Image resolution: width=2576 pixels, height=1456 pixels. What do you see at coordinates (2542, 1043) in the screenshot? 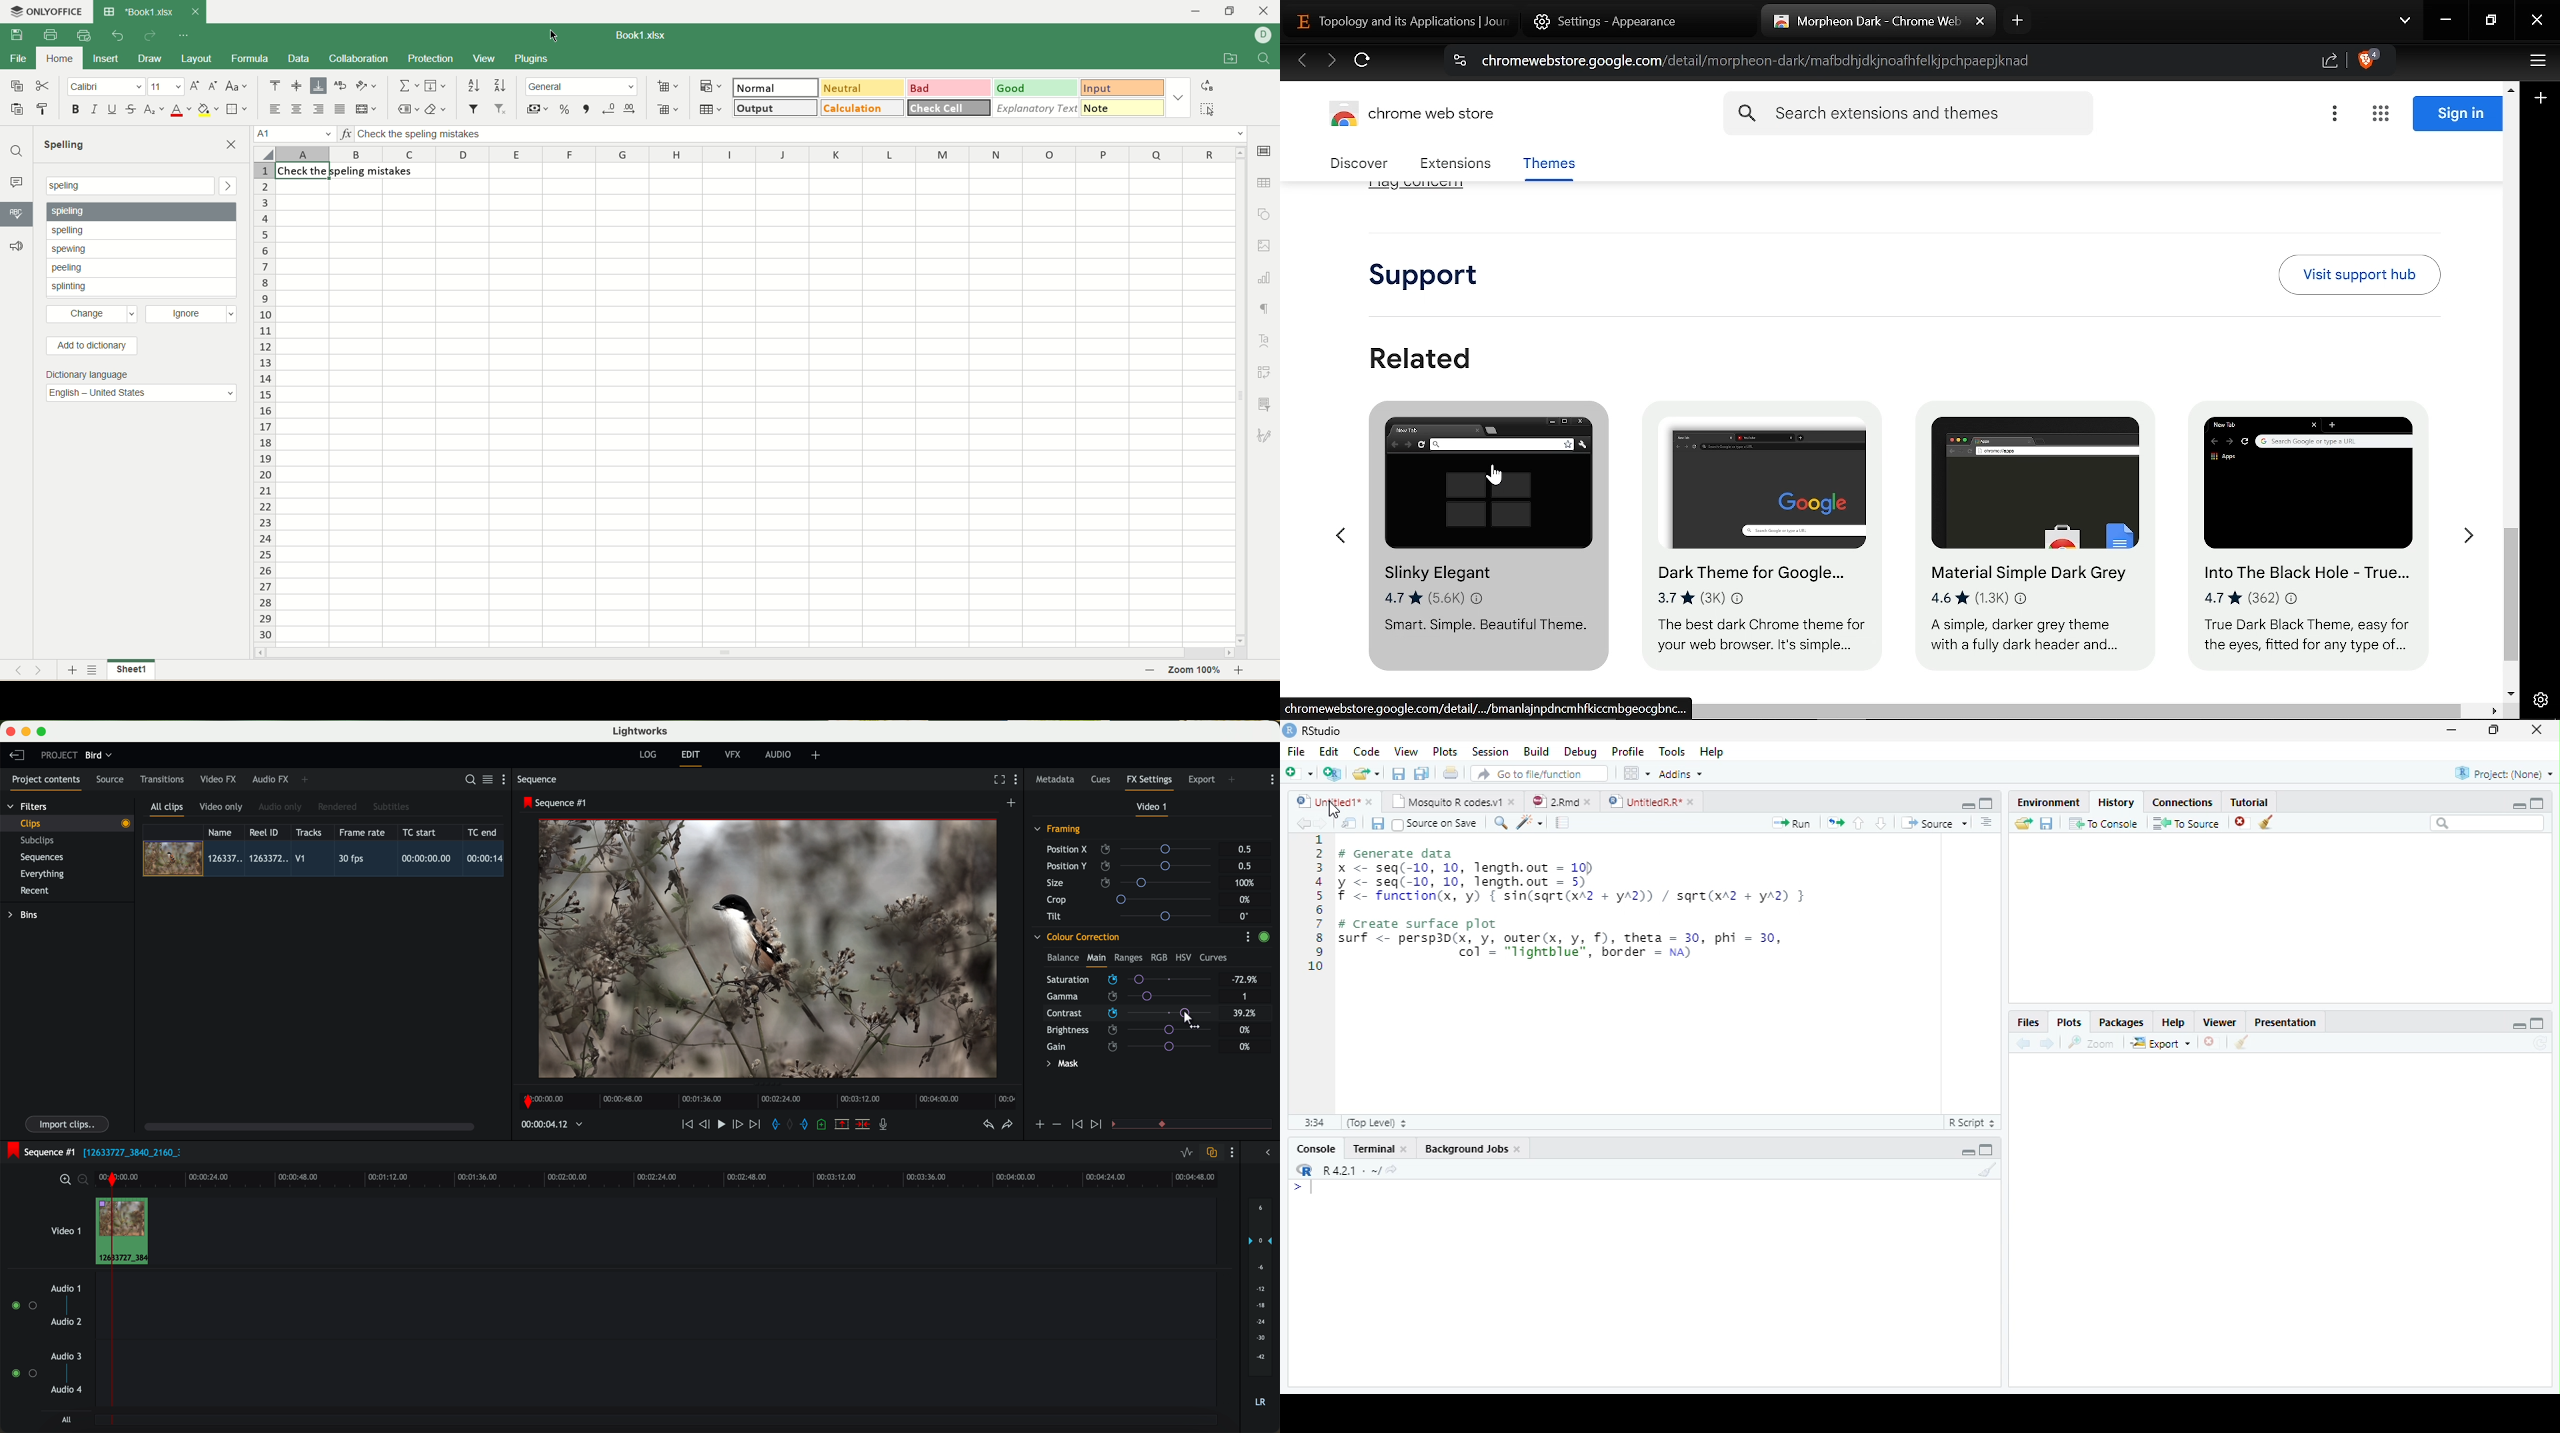
I see `Refresh current plot` at bounding box center [2542, 1043].